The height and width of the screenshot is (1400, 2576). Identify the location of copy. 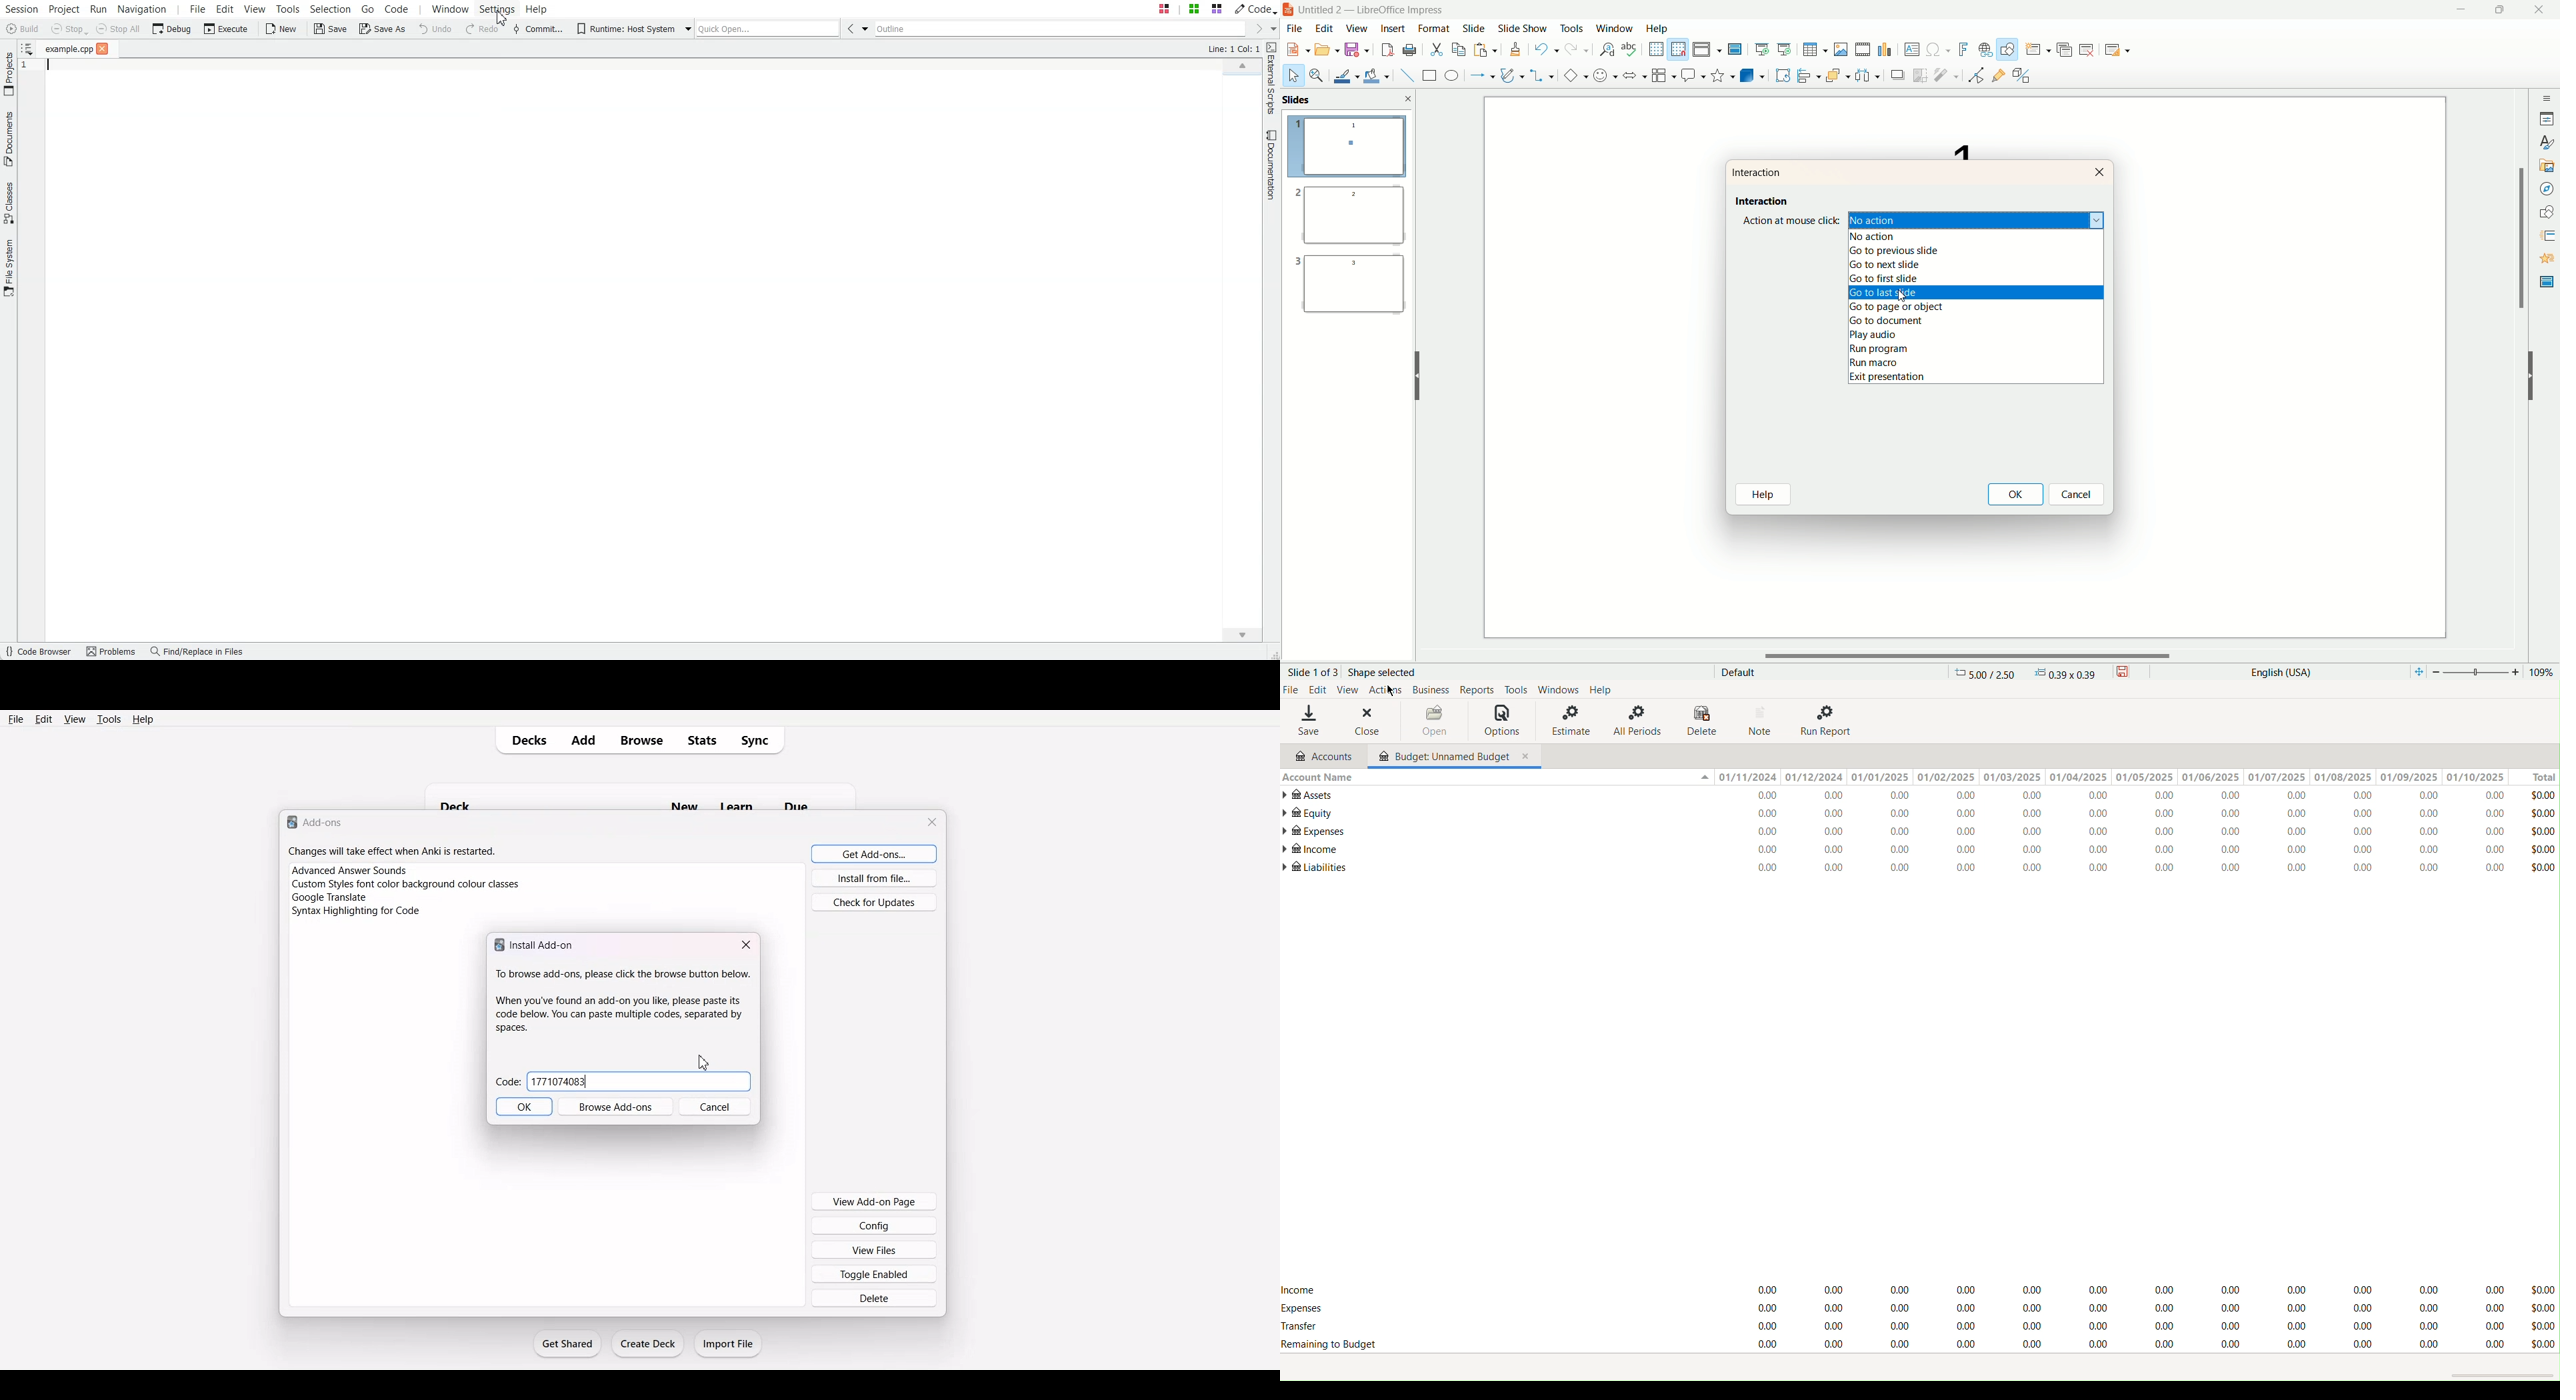
(1459, 49).